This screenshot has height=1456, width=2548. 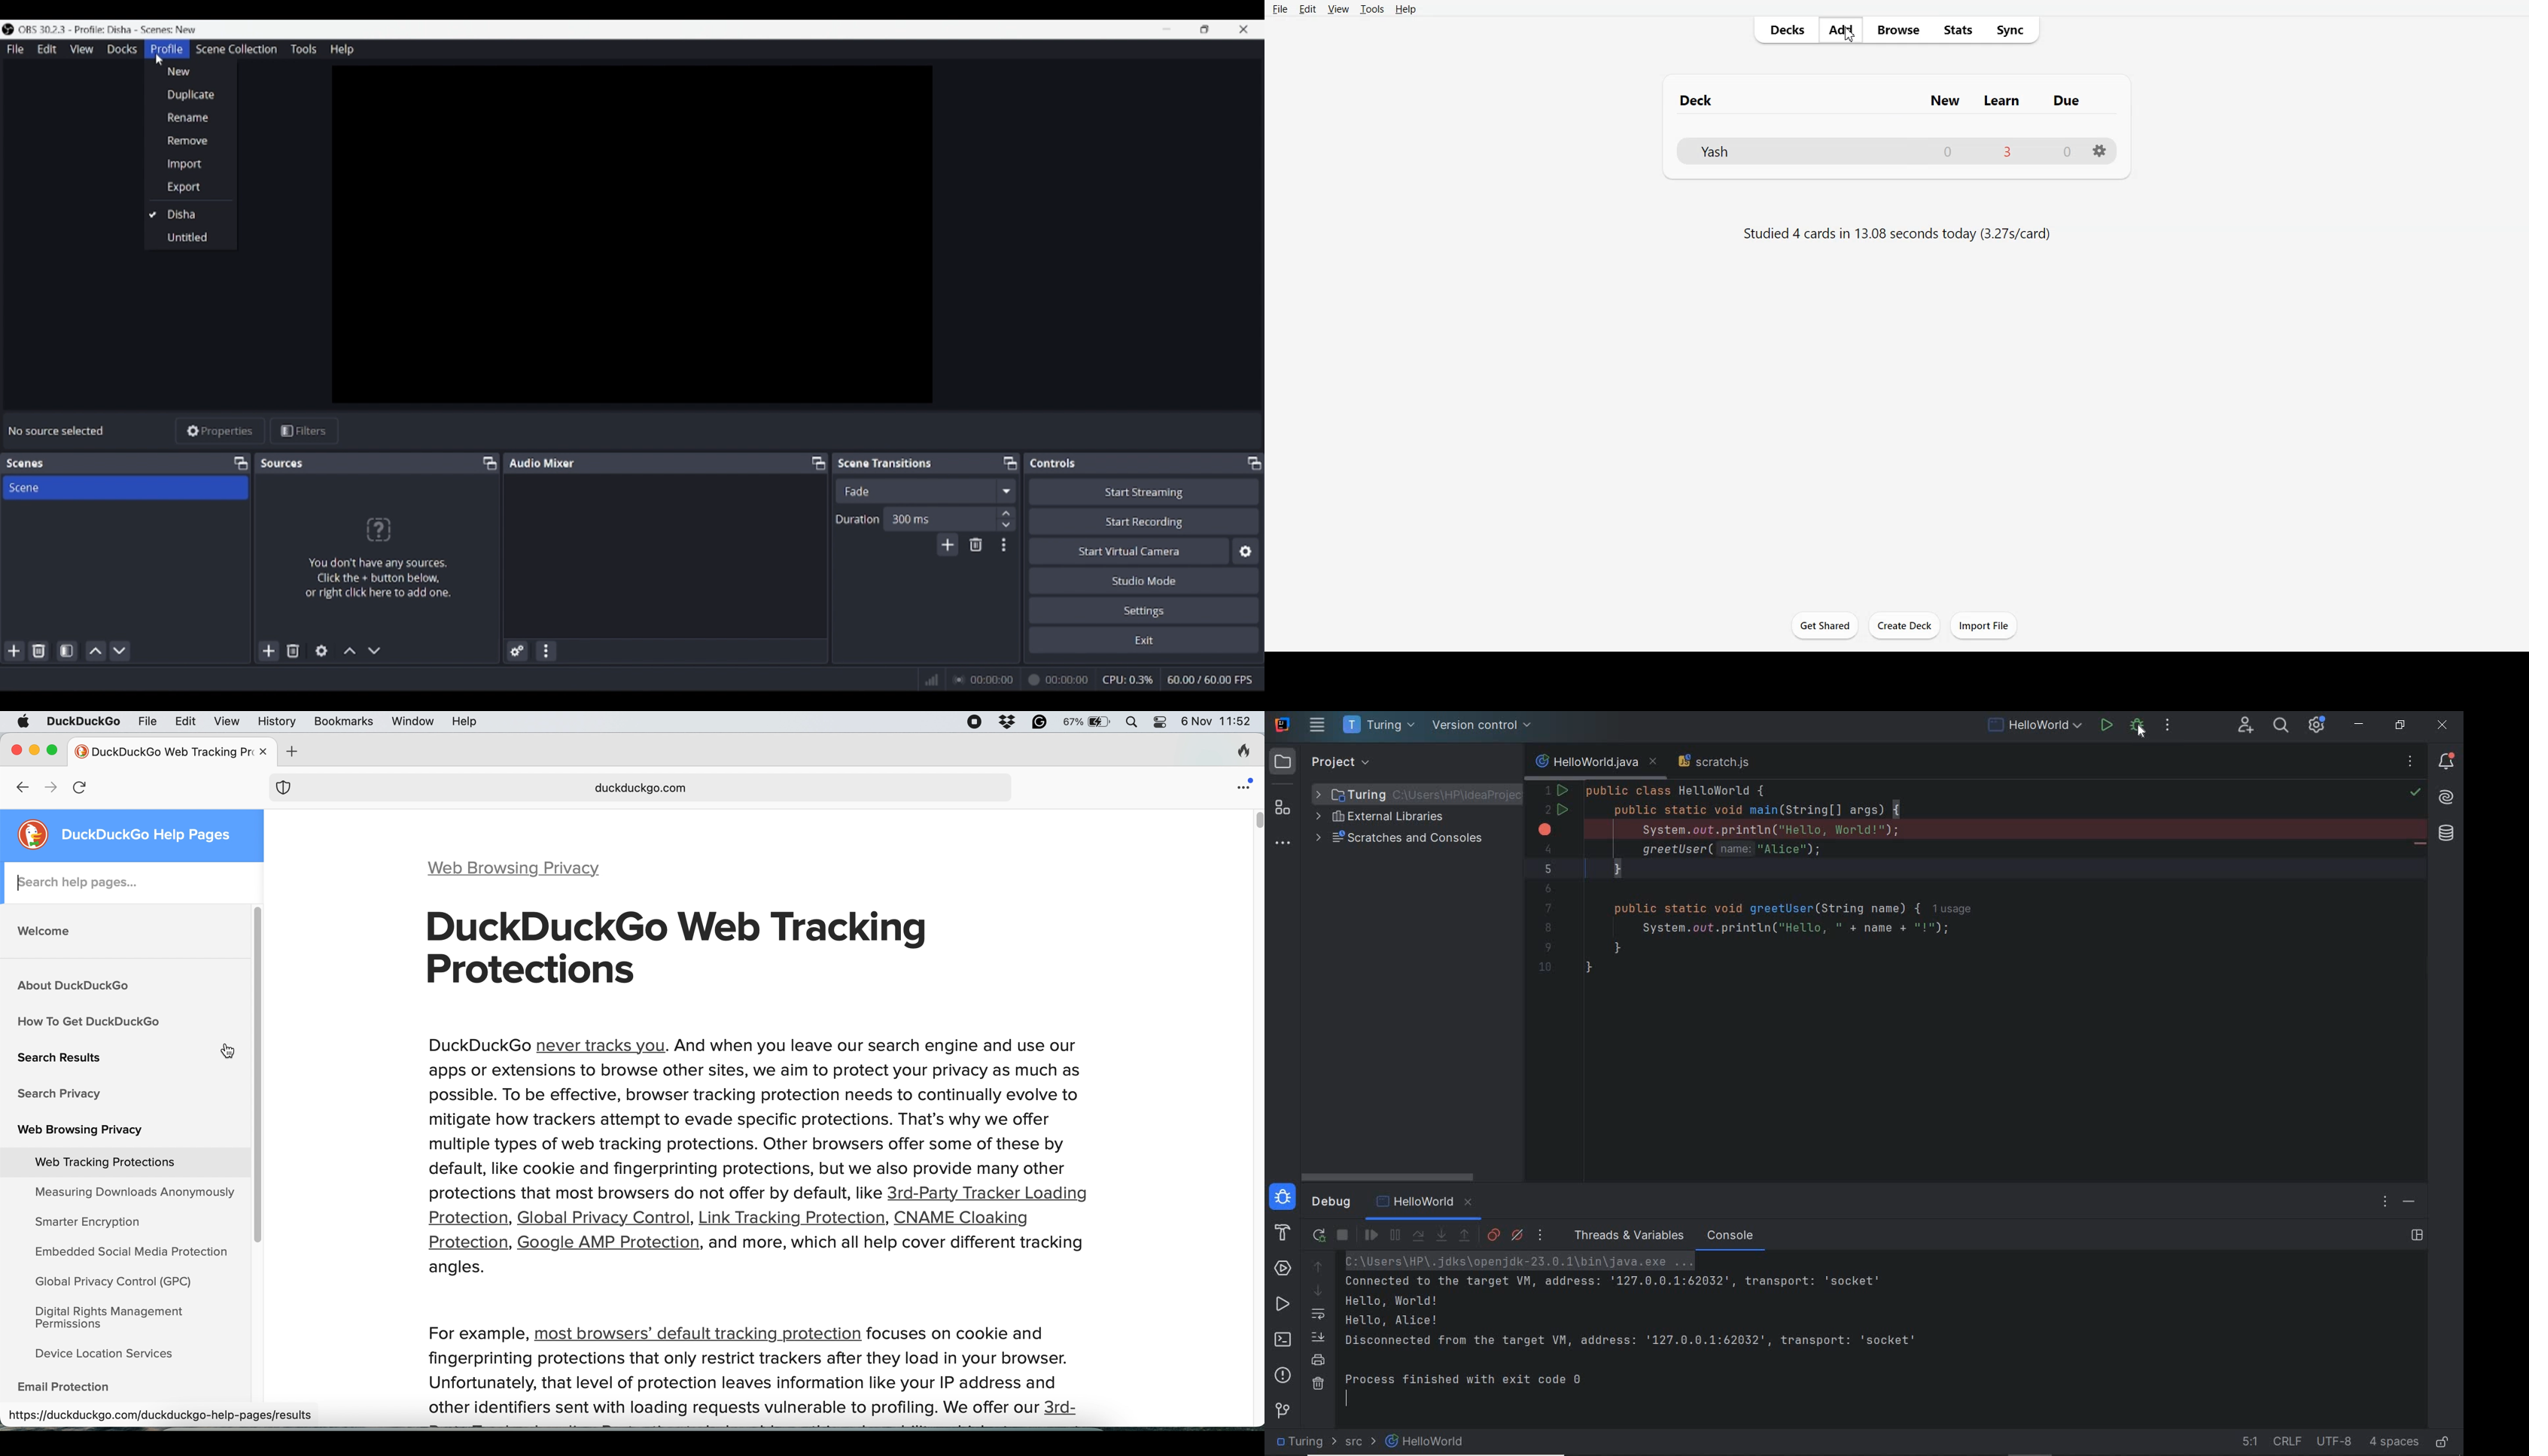 I want to click on window, so click(x=410, y=720).